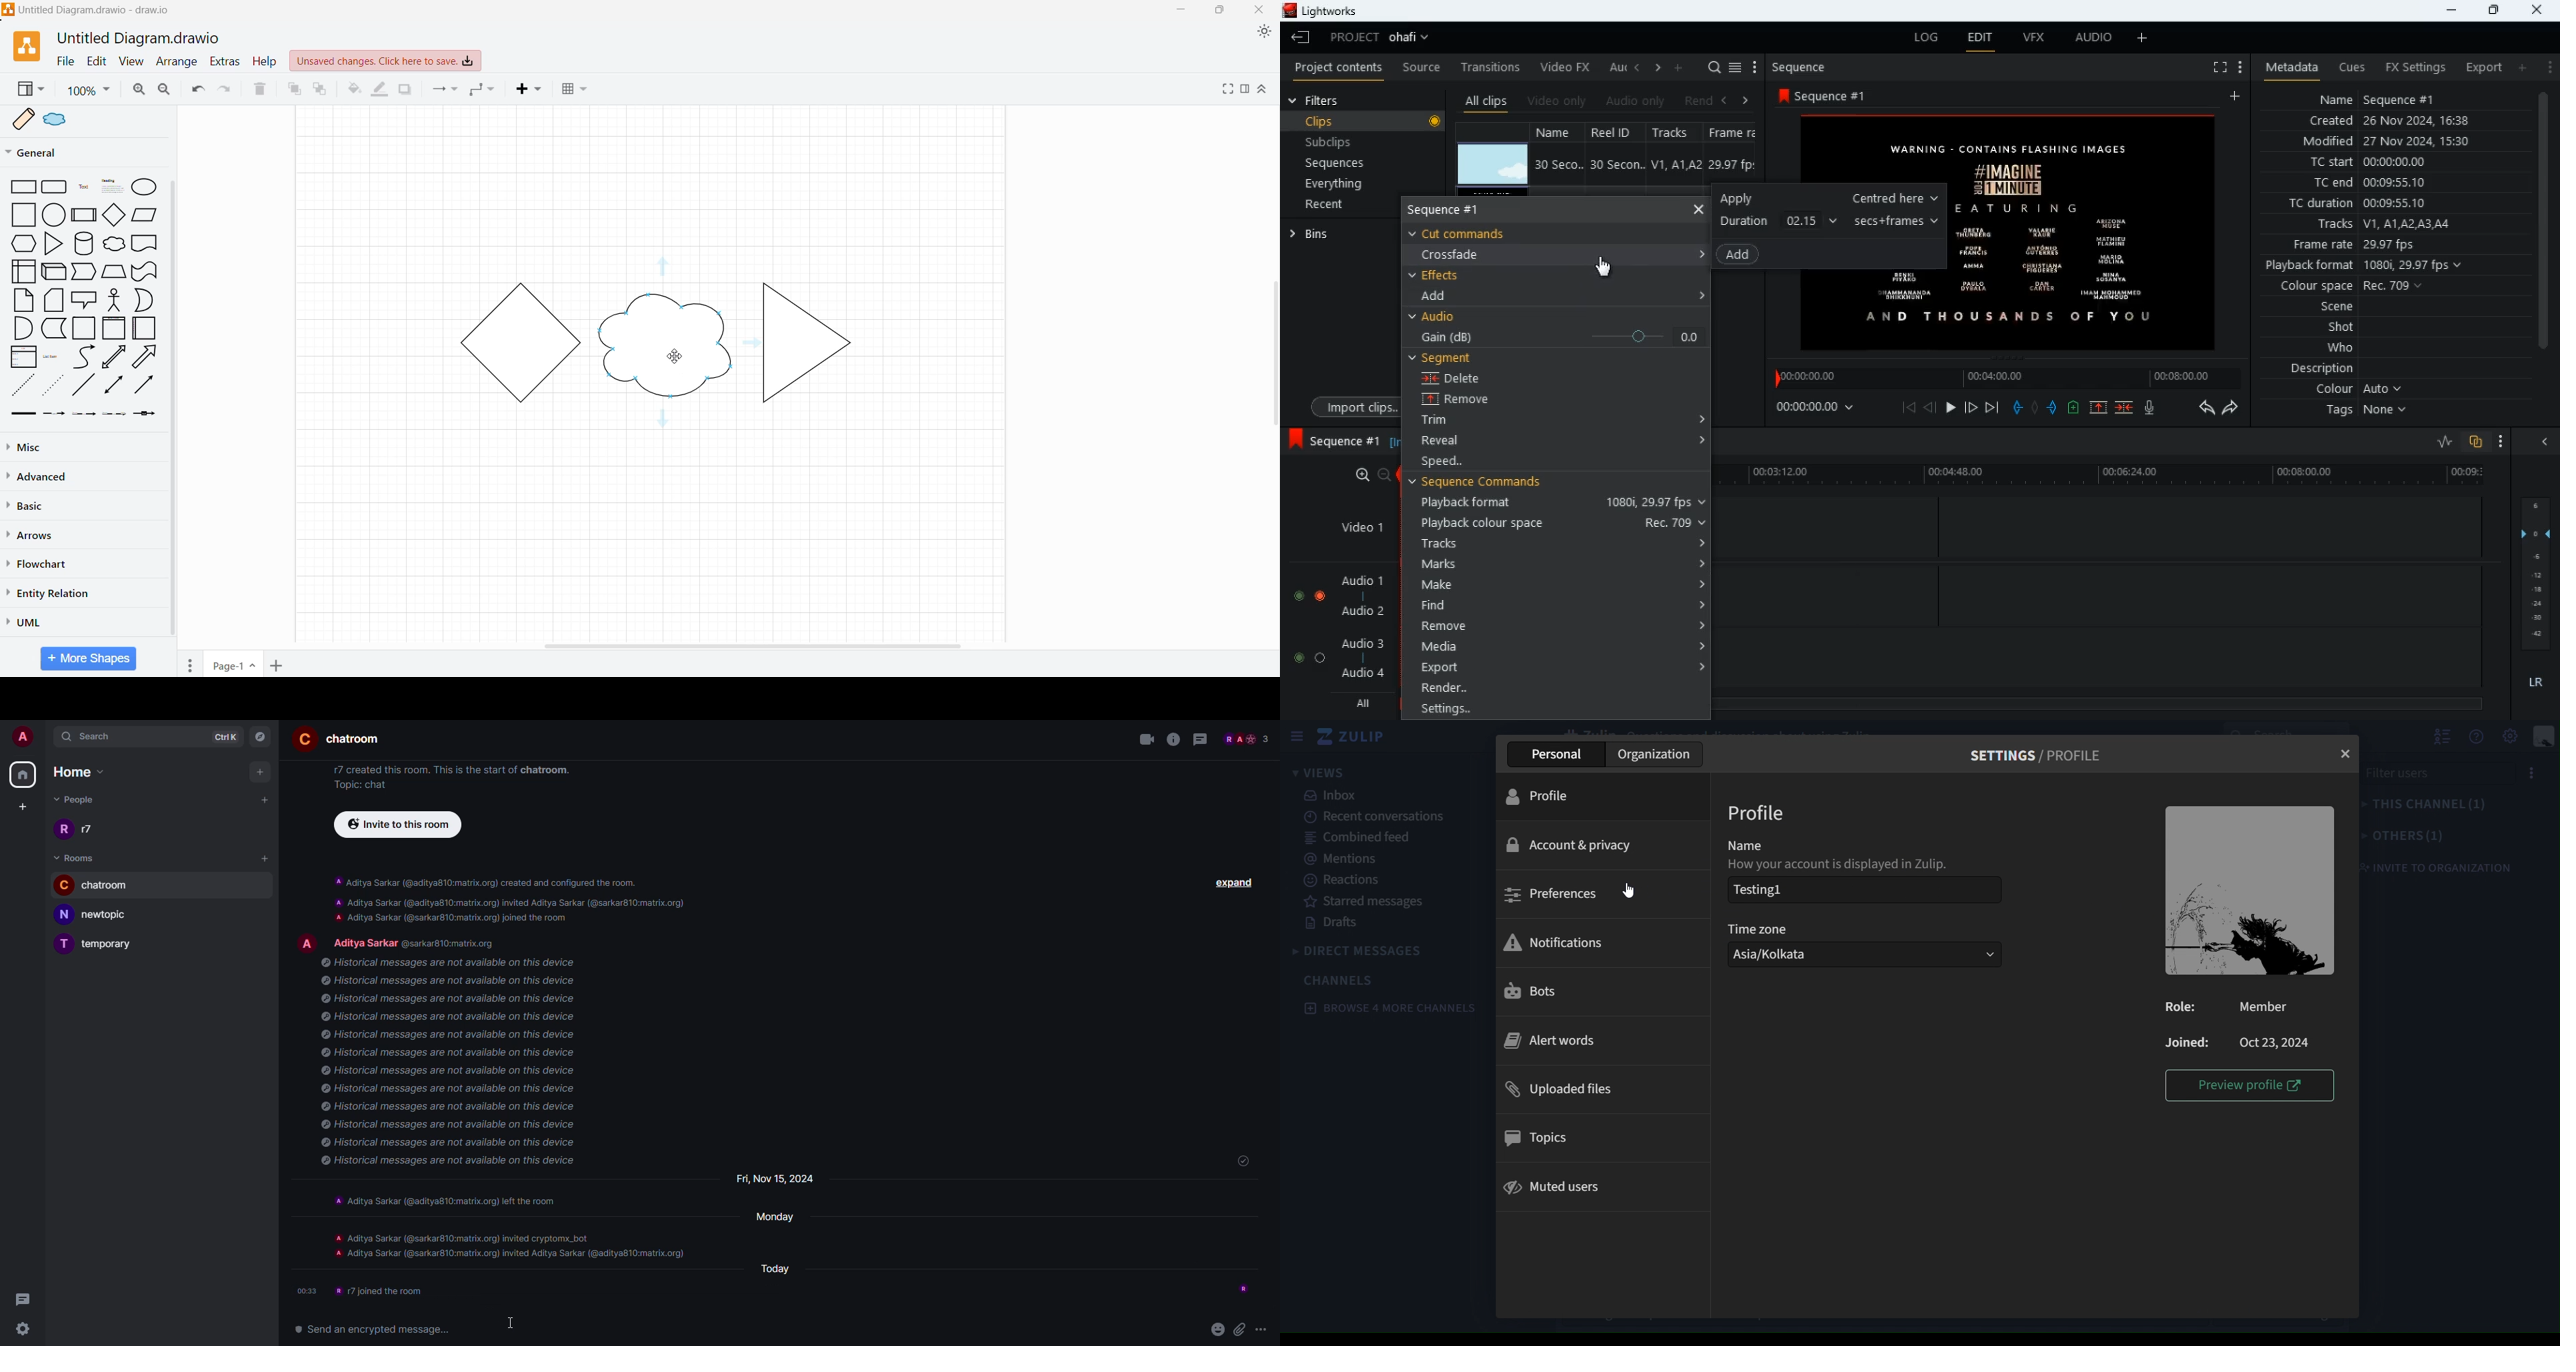  I want to click on More Shapes, so click(88, 659).